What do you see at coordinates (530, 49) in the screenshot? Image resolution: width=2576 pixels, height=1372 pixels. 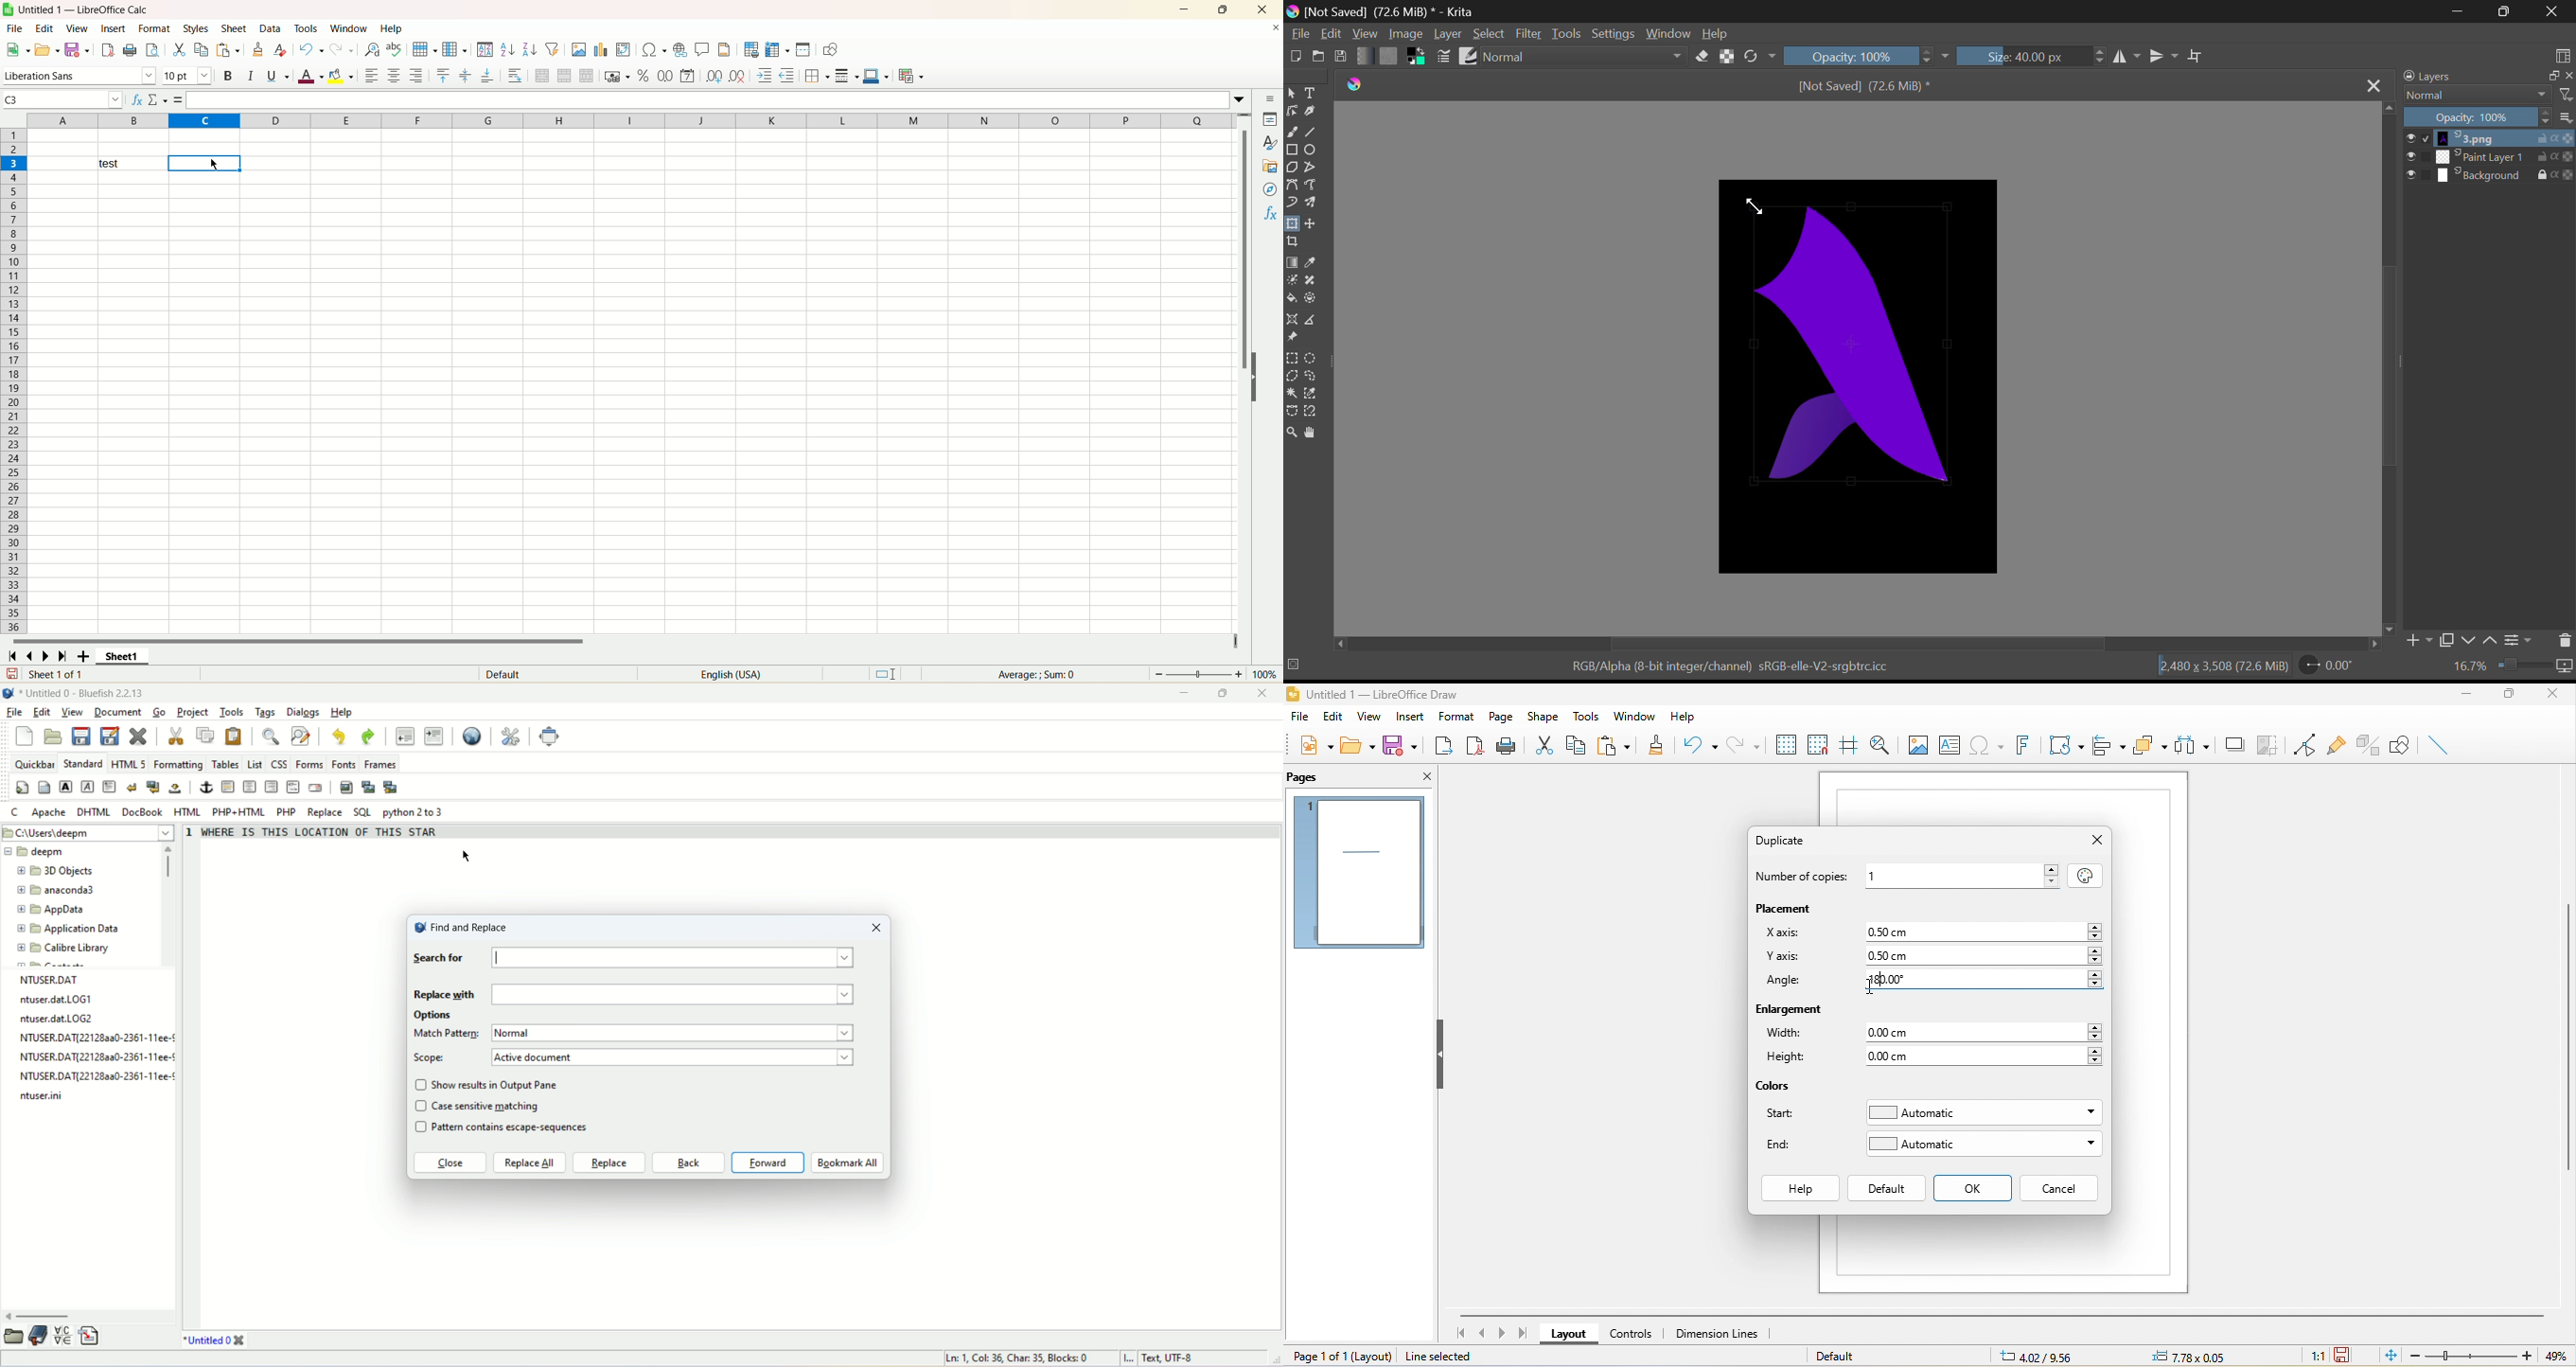 I see `Sort descending` at bounding box center [530, 49].